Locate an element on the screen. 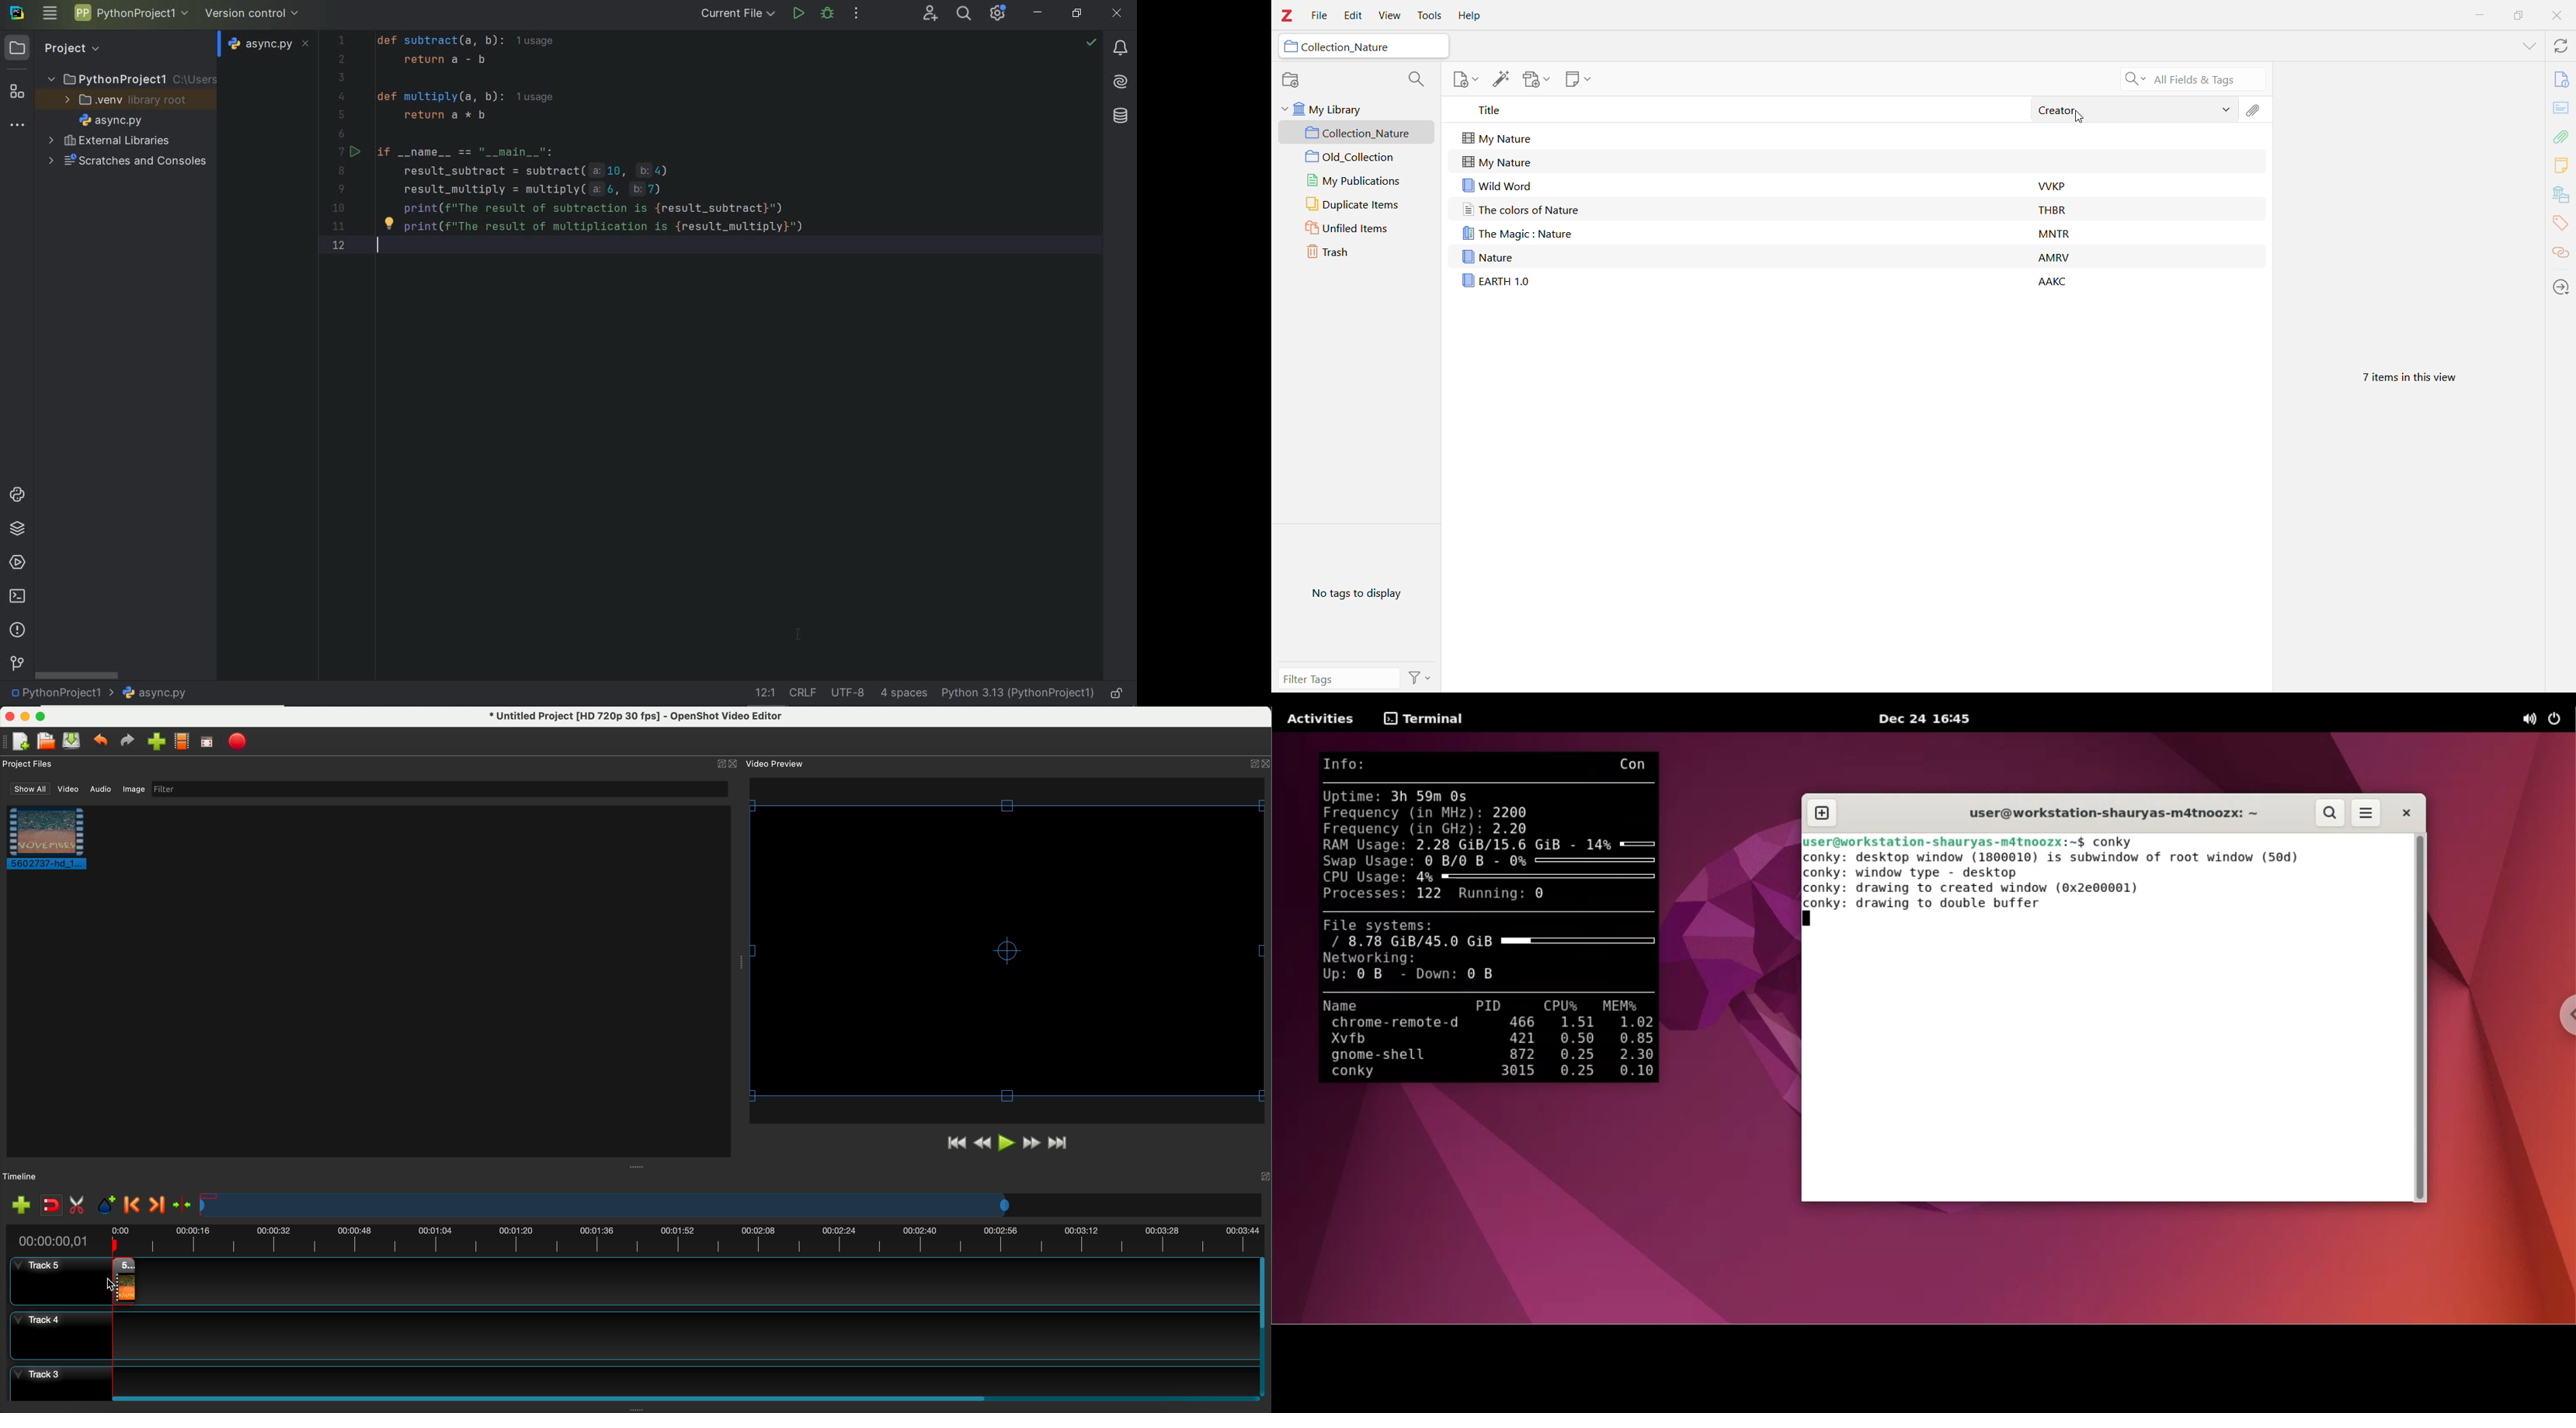 The width and height of the screenshot is (2576, 1428). New Collection is located at coordinates (1291, 78).